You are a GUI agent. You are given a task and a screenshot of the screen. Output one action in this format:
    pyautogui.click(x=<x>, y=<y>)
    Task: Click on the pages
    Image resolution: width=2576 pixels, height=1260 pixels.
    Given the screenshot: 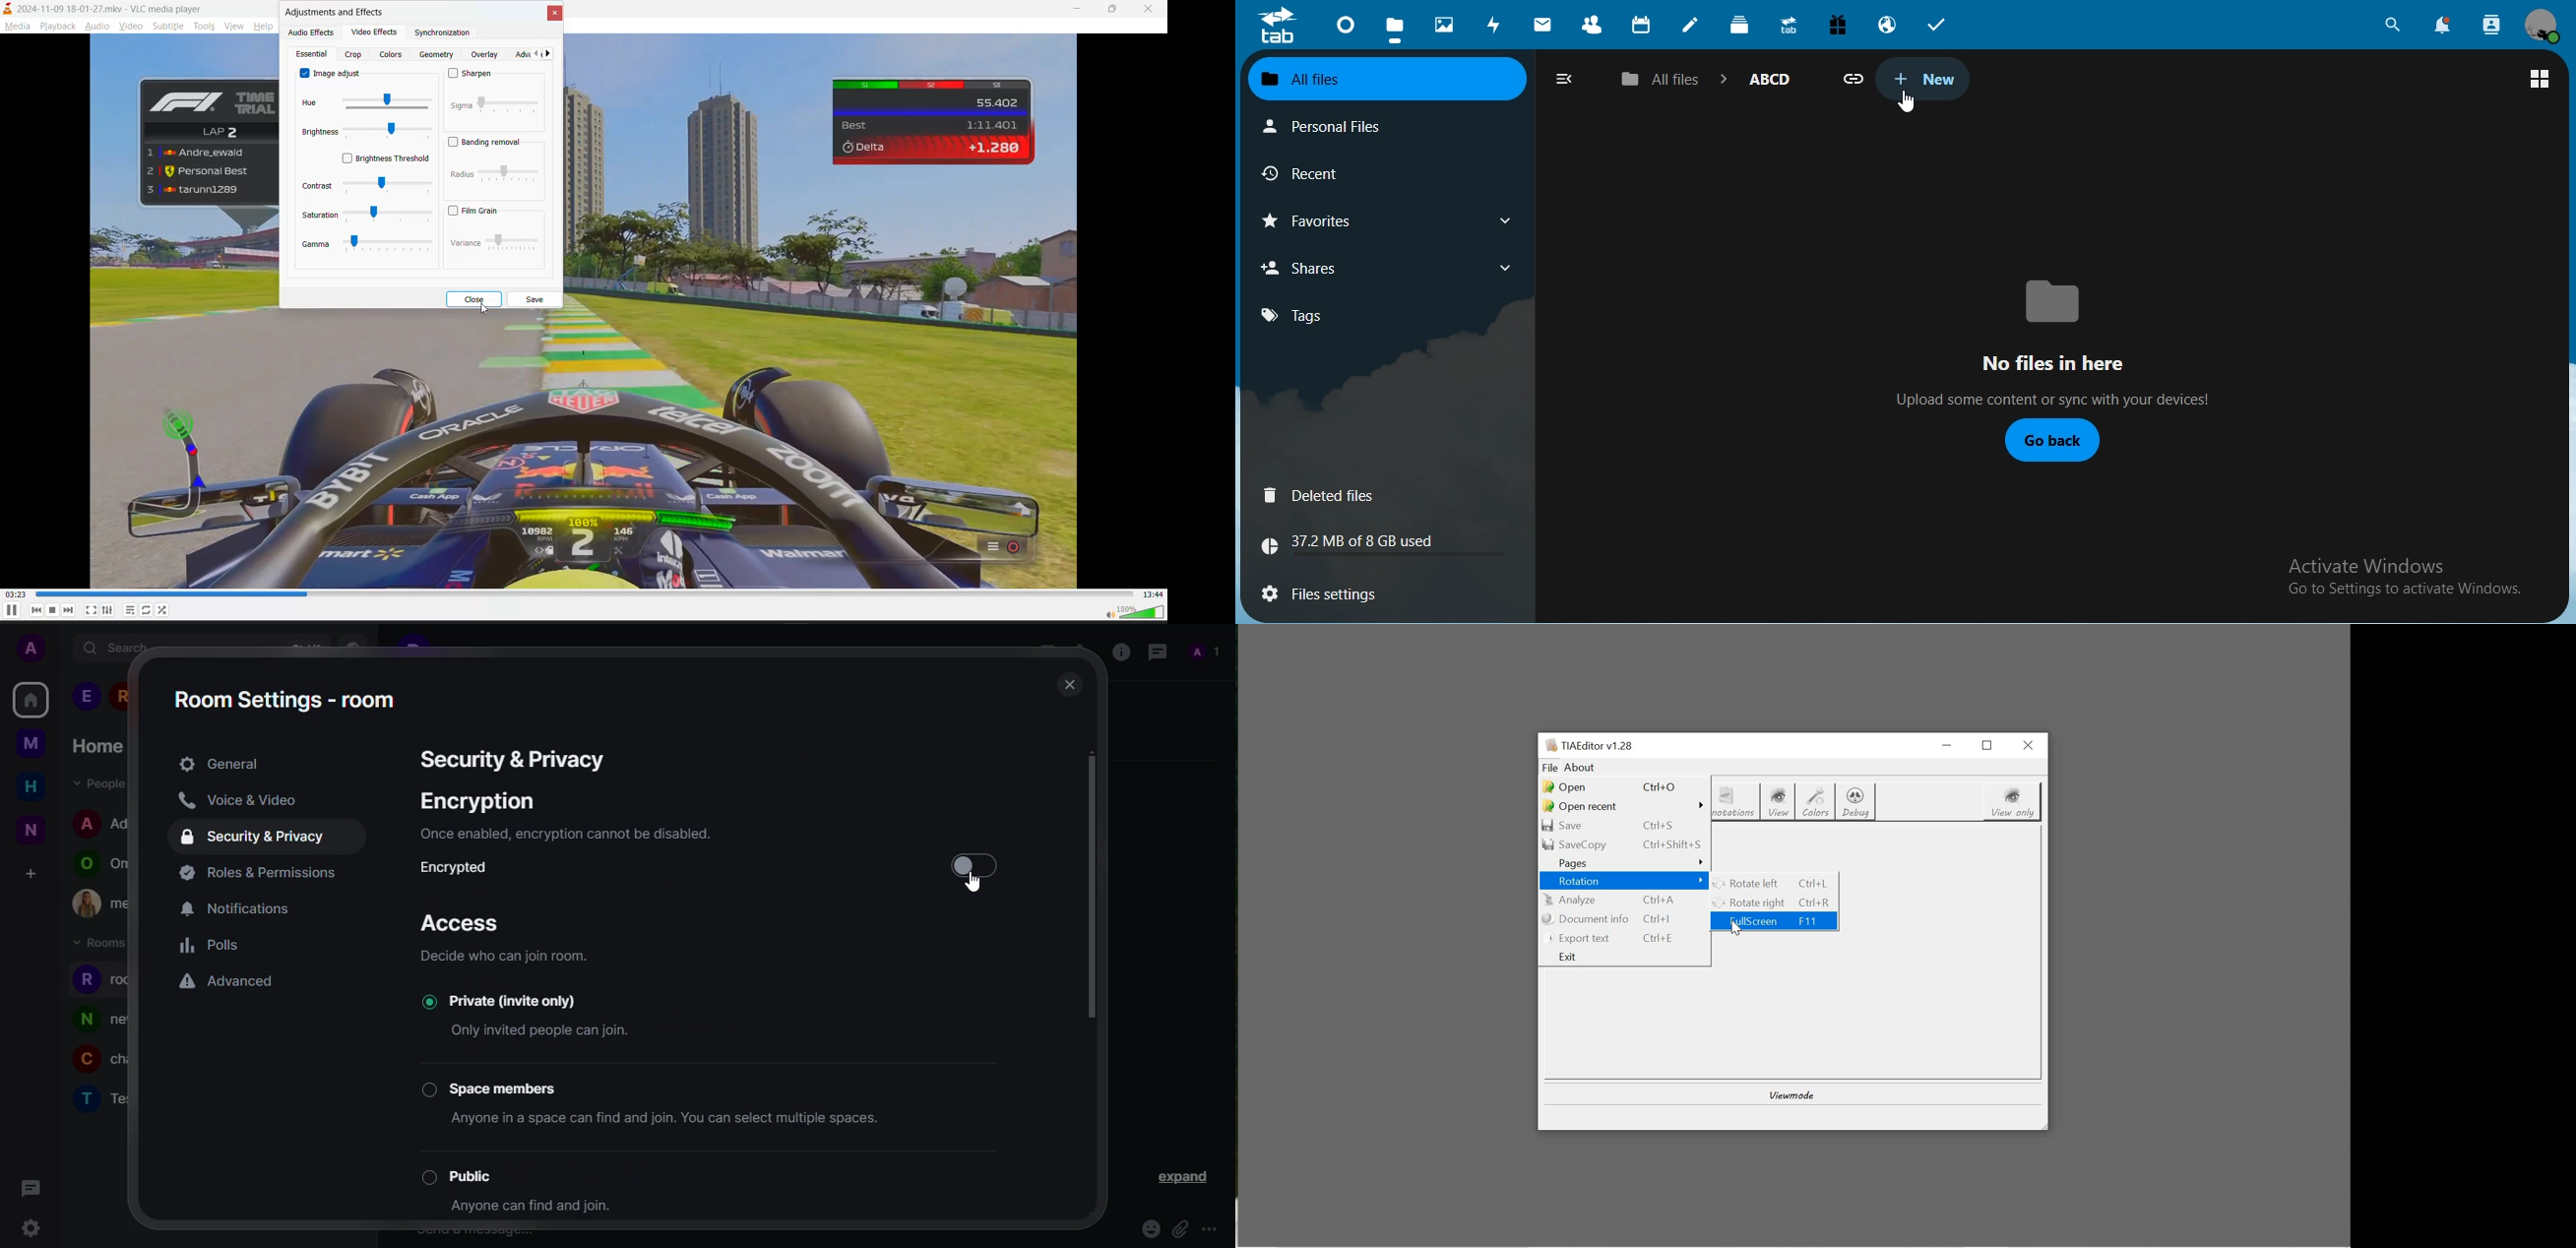 What is the action you would take?
    pyautogui.click(x=1625, y=862)
    